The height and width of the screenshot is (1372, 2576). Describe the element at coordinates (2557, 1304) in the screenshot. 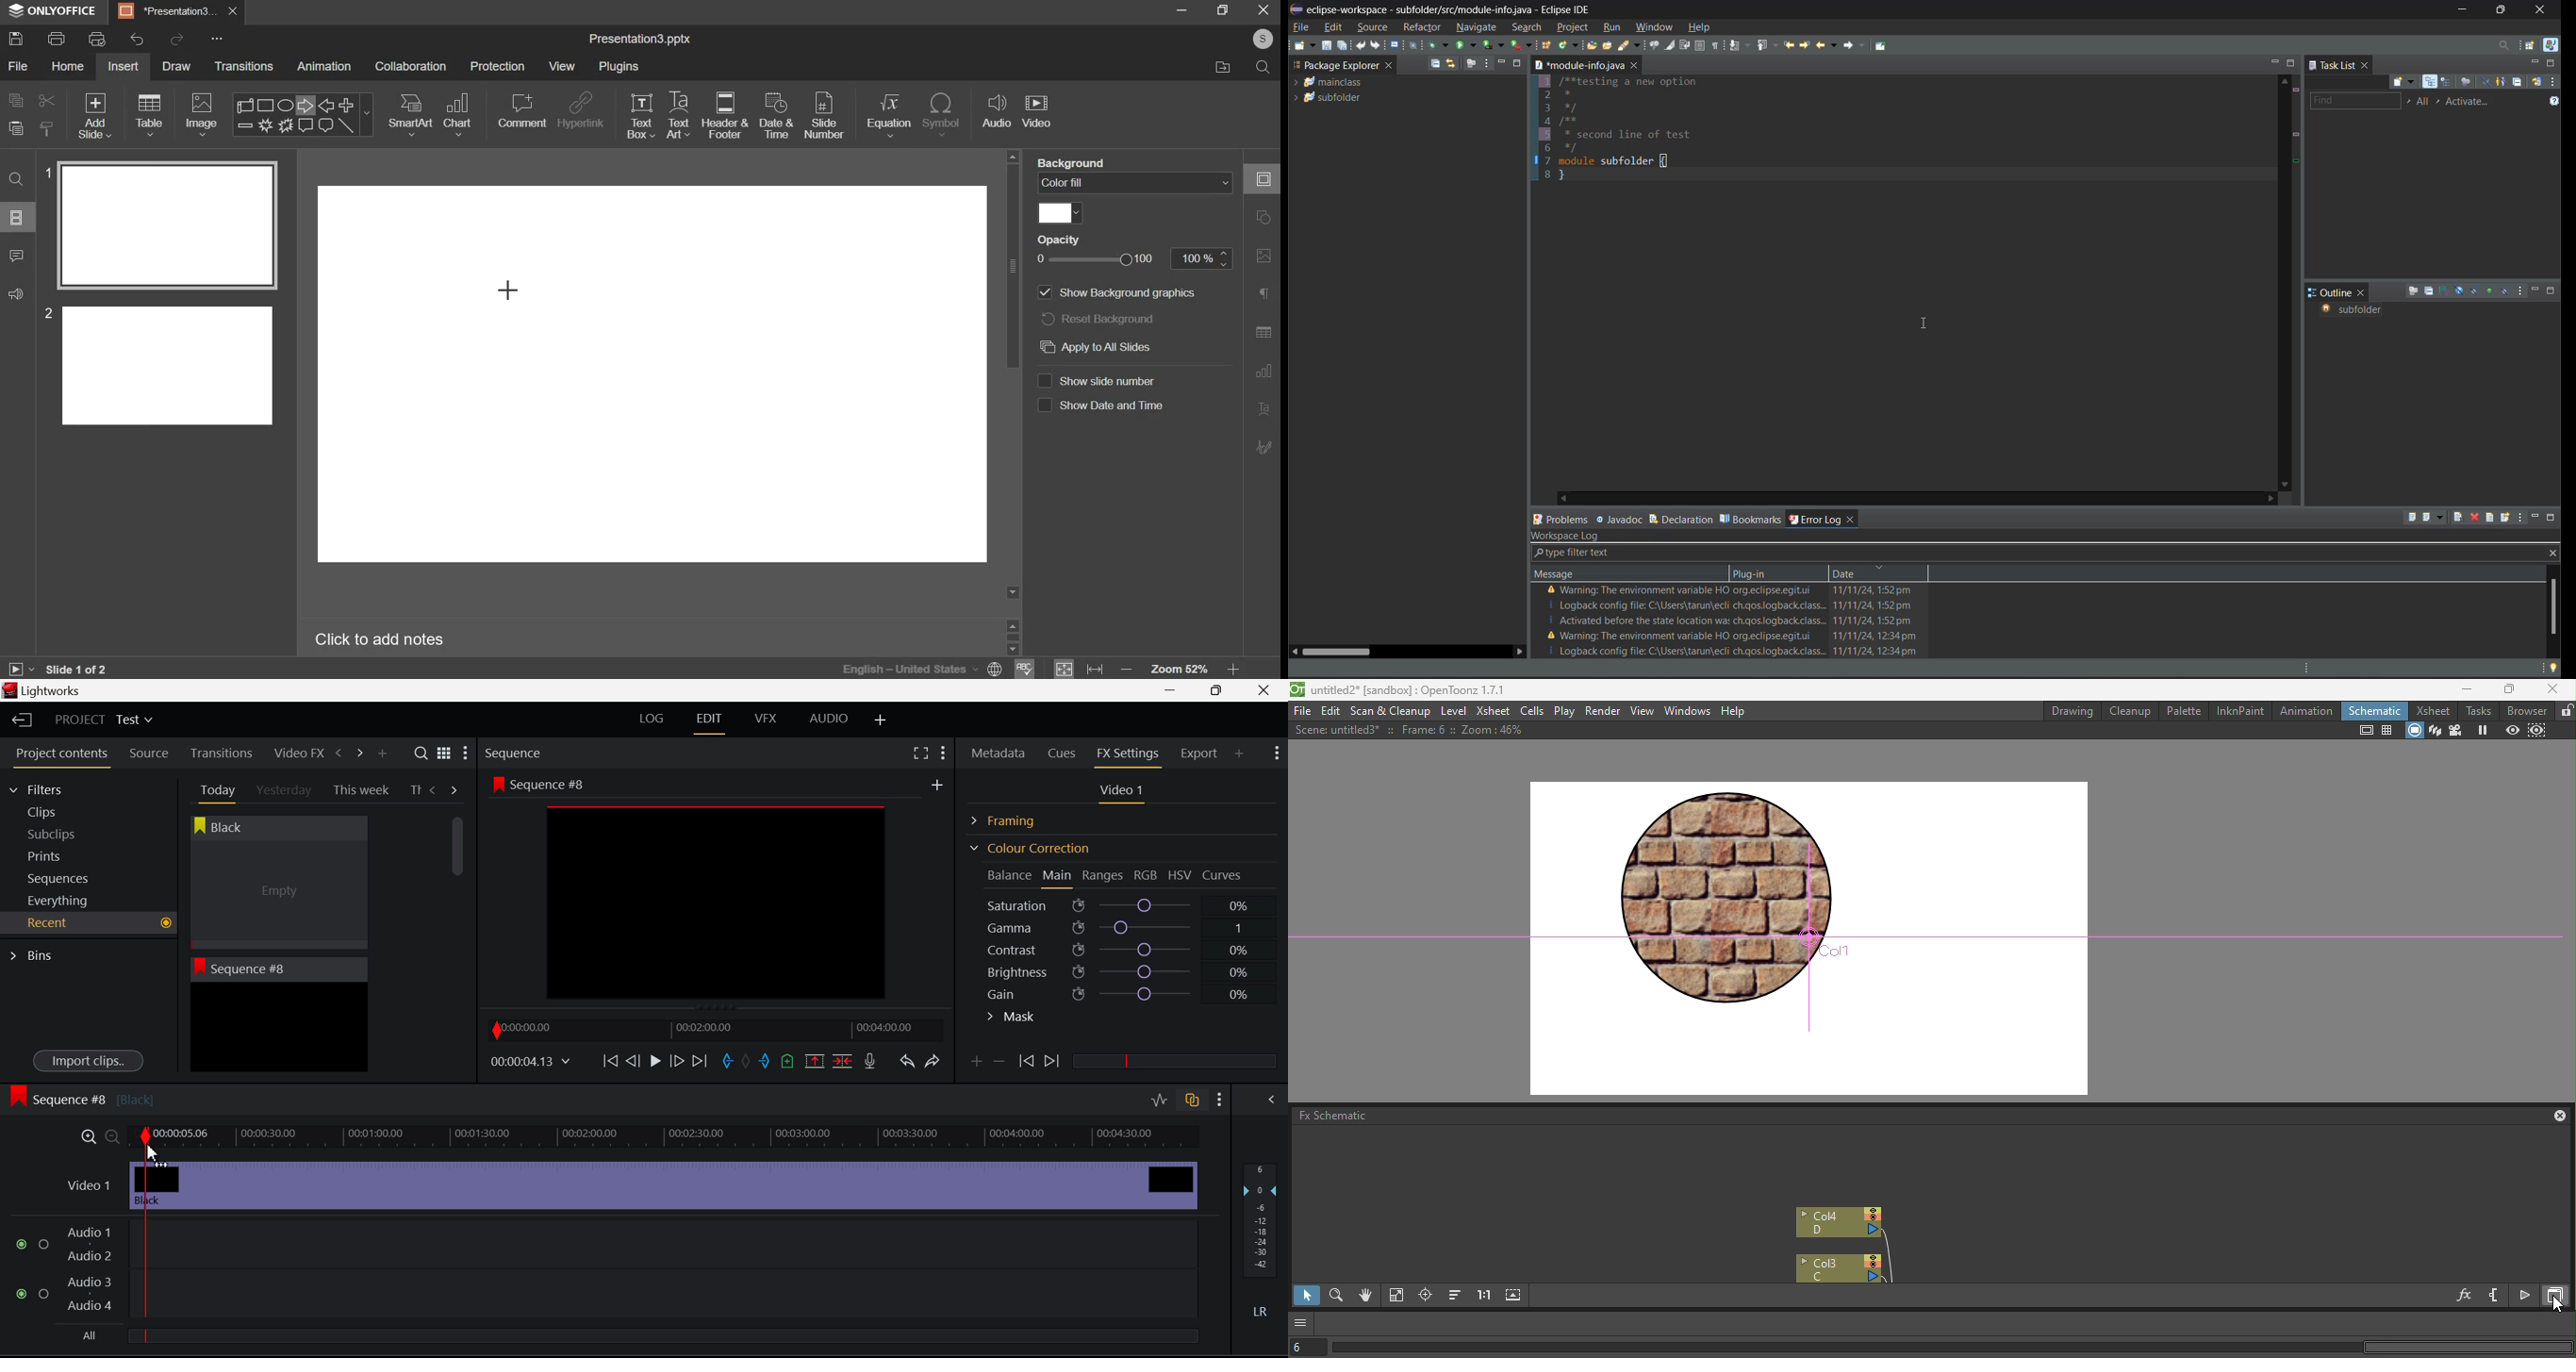

I see `Cursor` at that location.